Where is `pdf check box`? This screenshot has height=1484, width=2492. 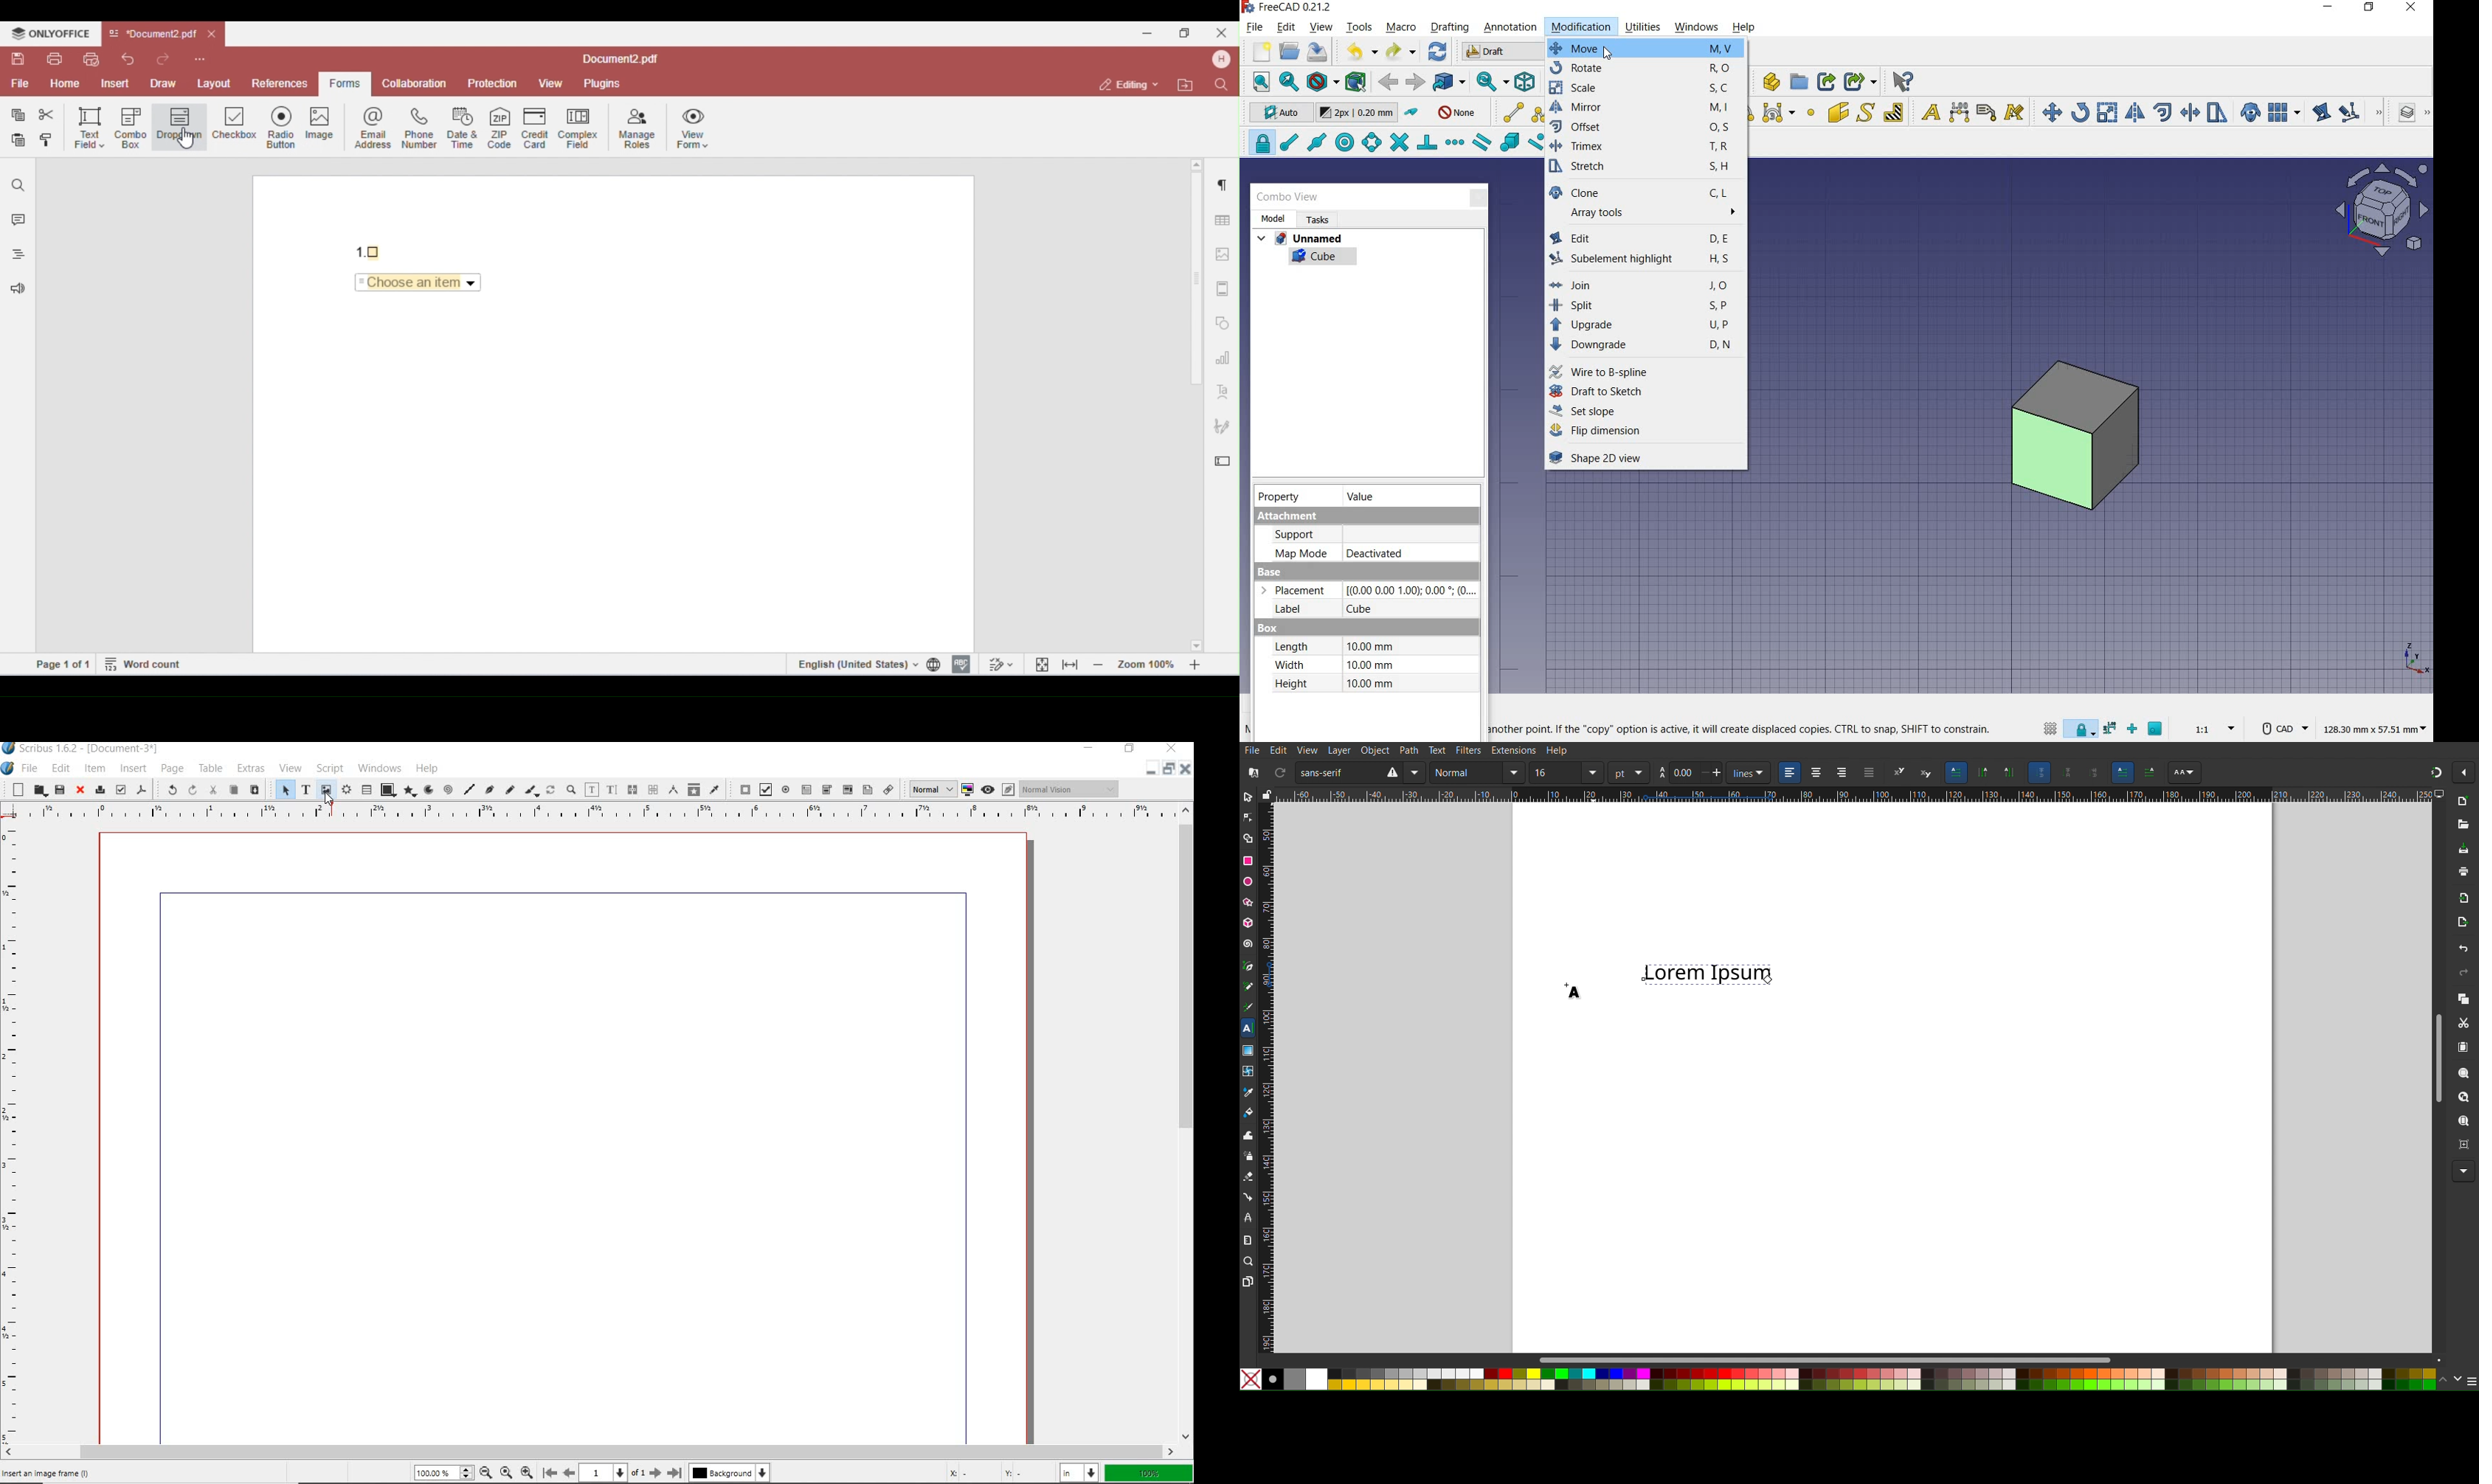
pdf check box is located at coordinates (764, 789).